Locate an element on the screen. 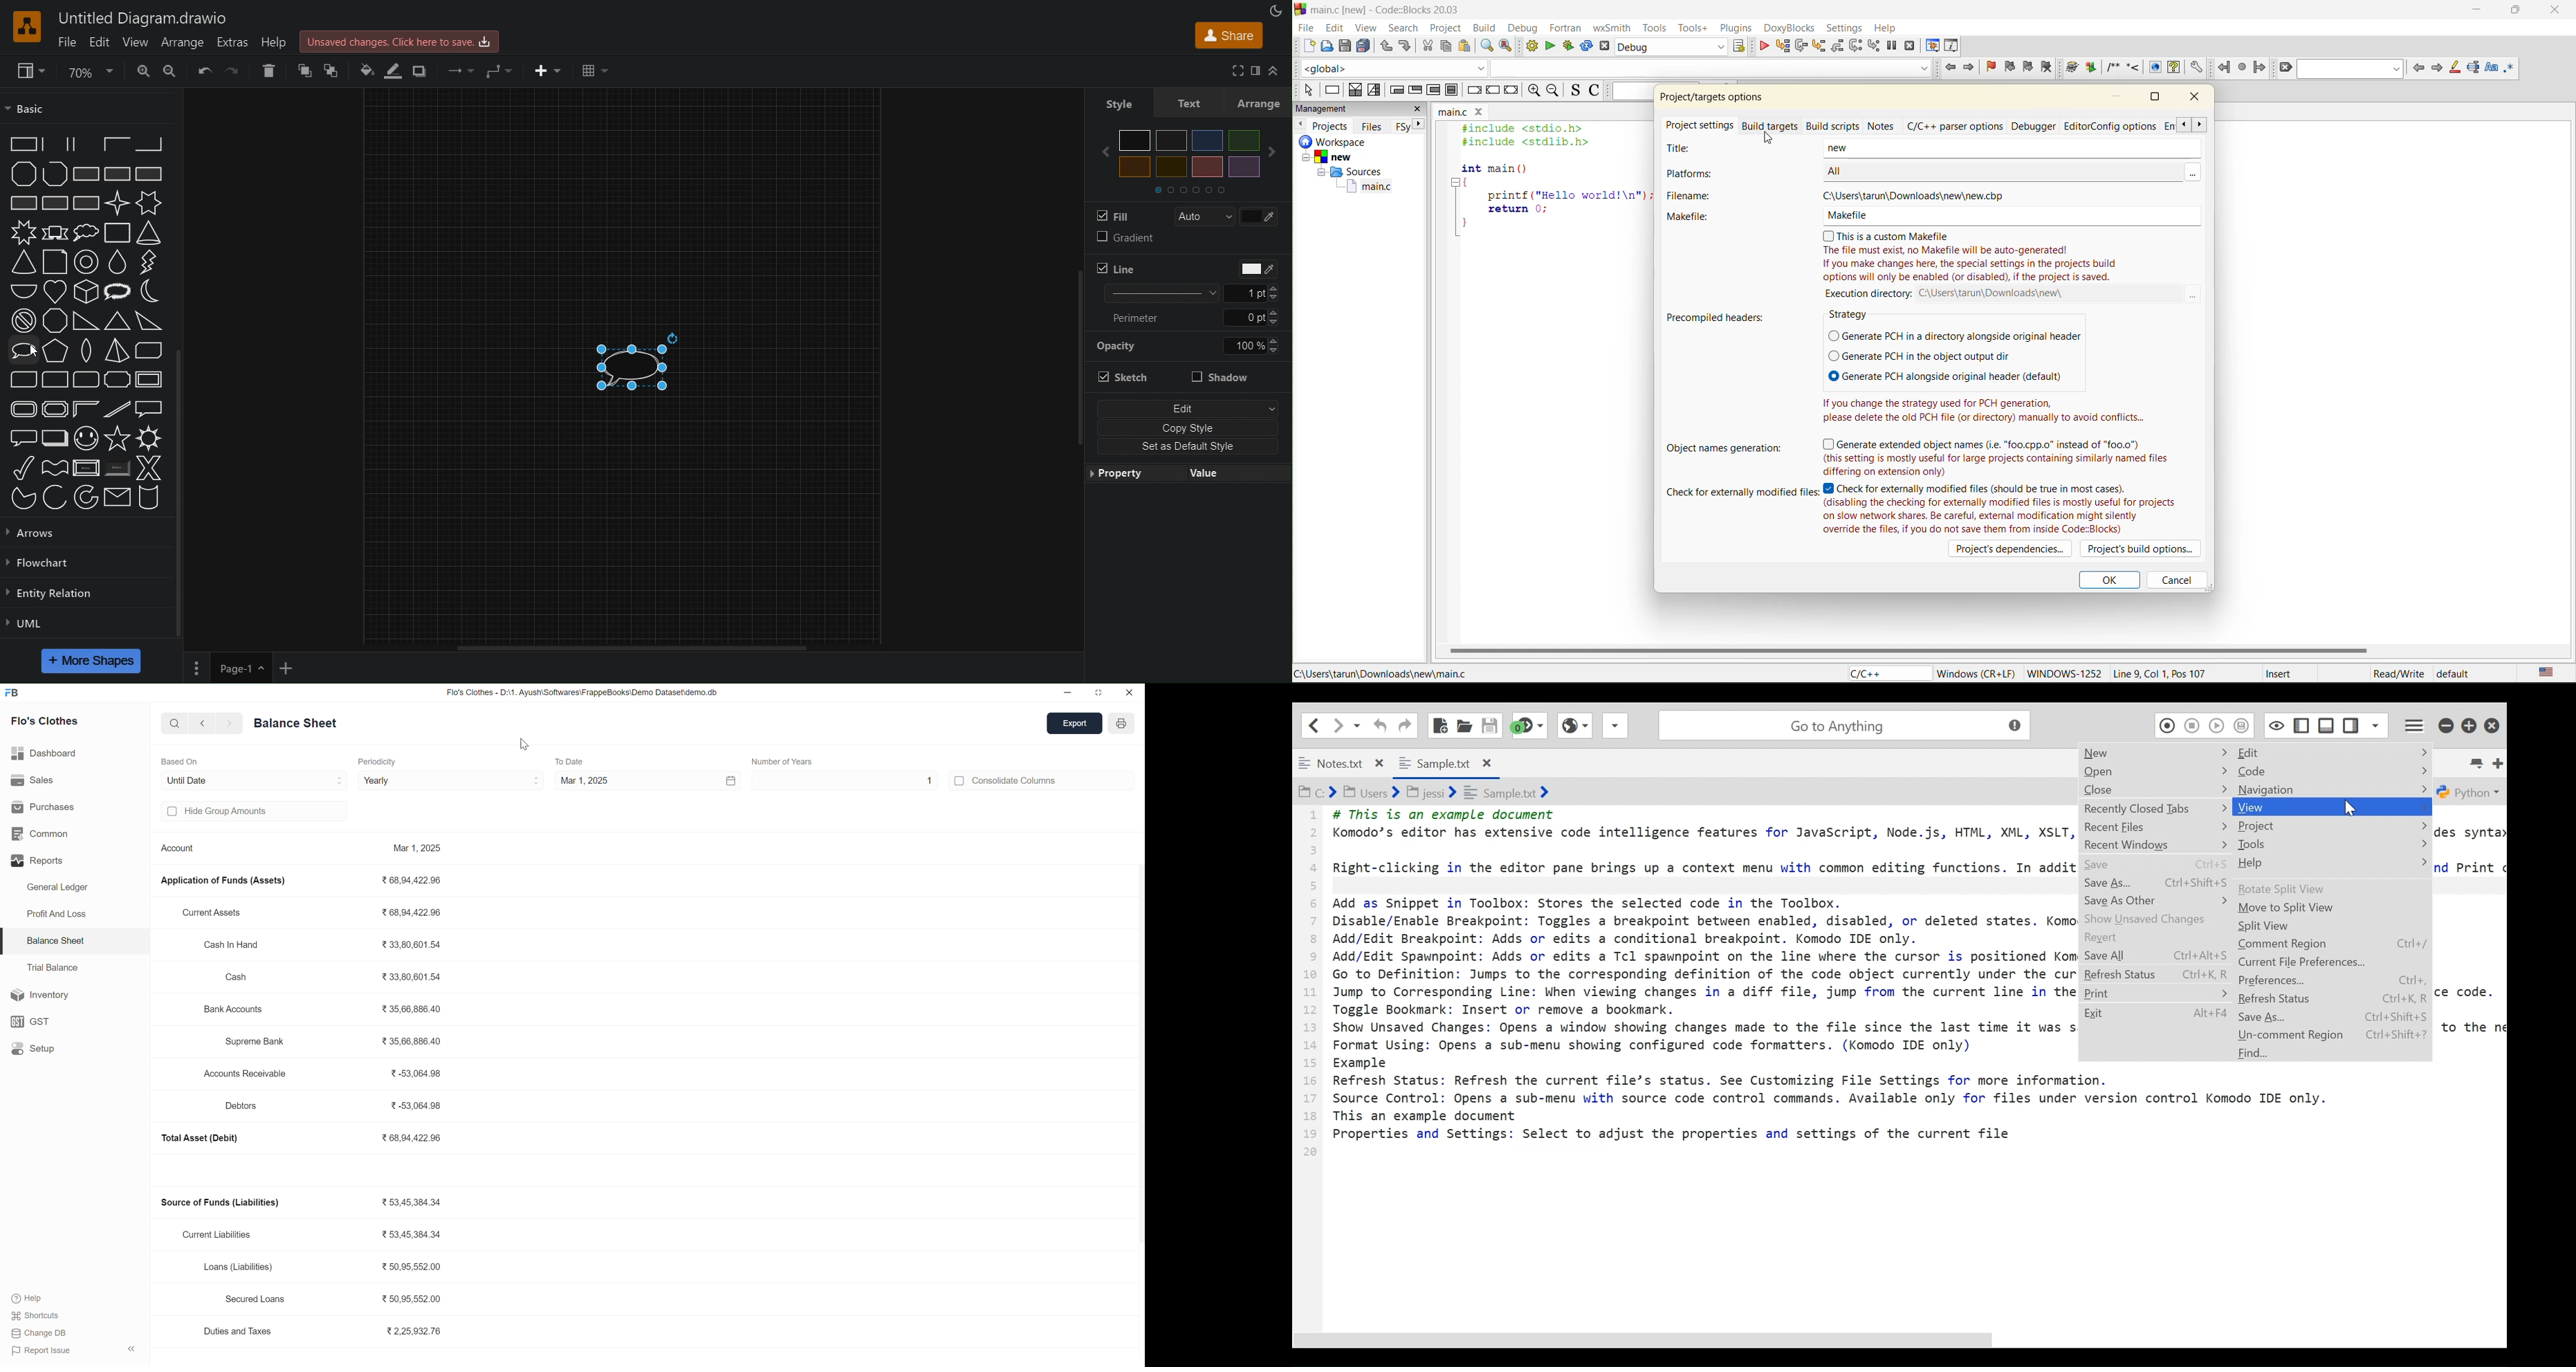 Image resolution: width=2576 pixels, height=1372 pixels. Check for externally modified files (should be true in most cases). is located at coordinates (1981, 488).